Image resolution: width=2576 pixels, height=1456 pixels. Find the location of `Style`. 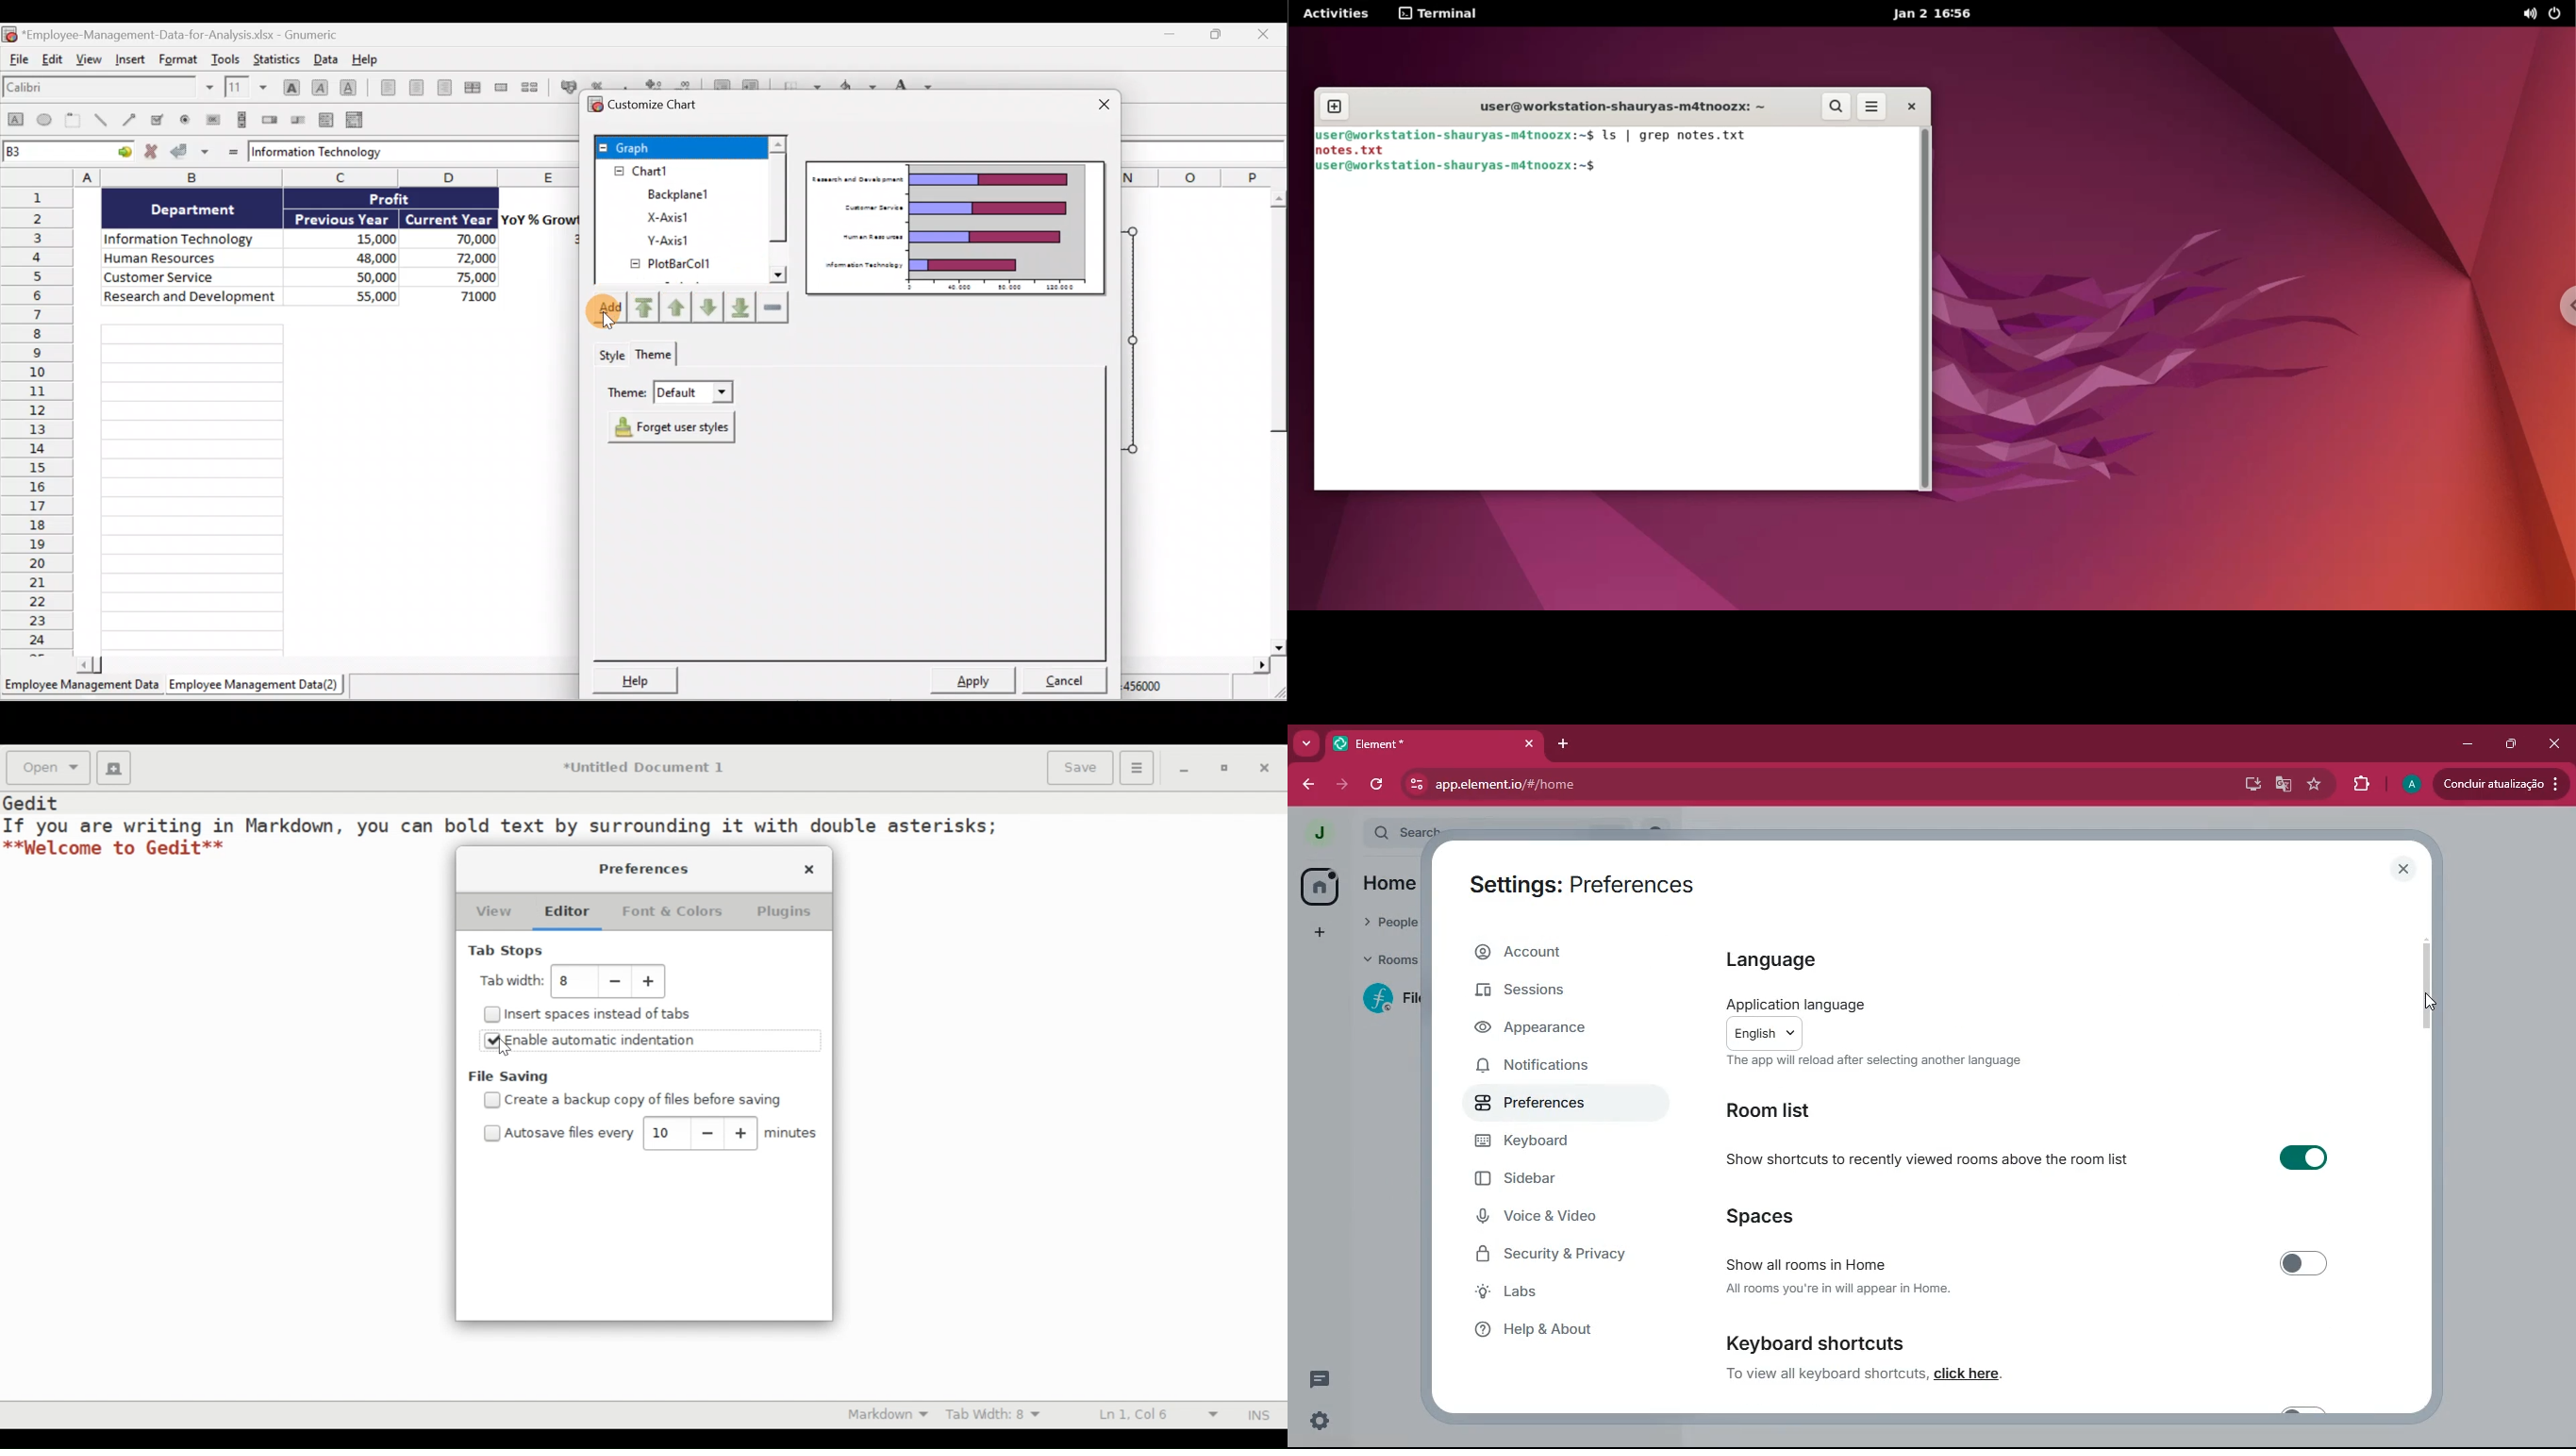

Style is located at coordinates (611, 354).